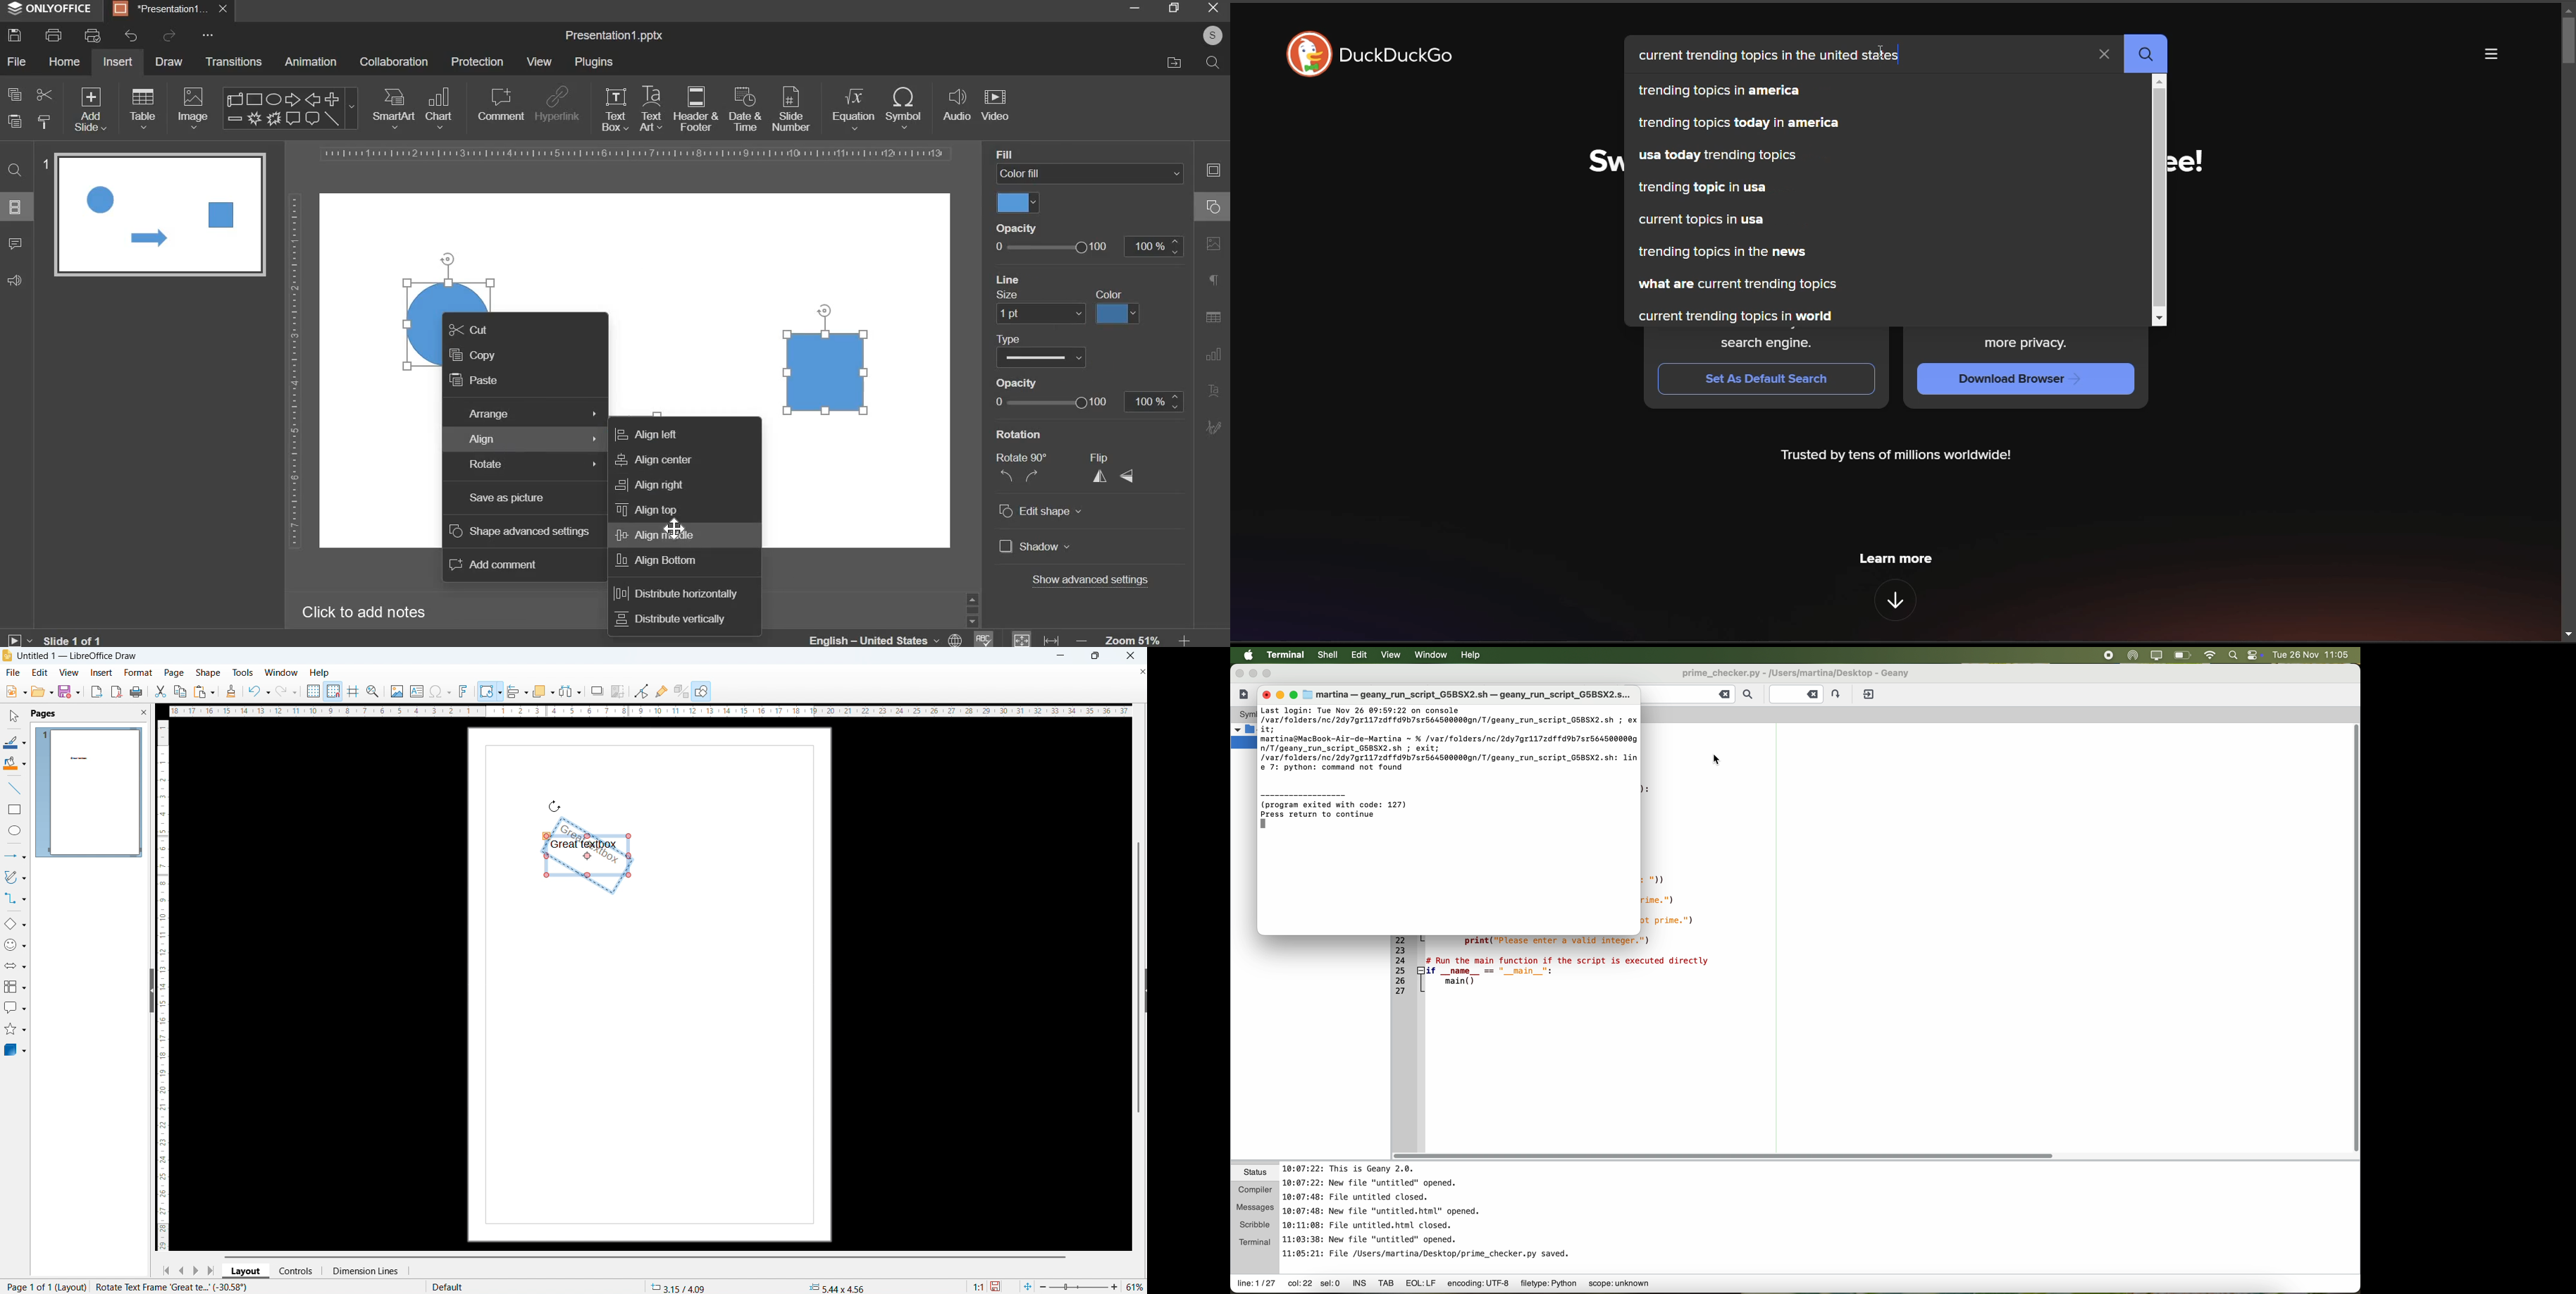 This screenshot has width=2576, height=1316. I want to click on paragraph setting, so click(1214, 282).